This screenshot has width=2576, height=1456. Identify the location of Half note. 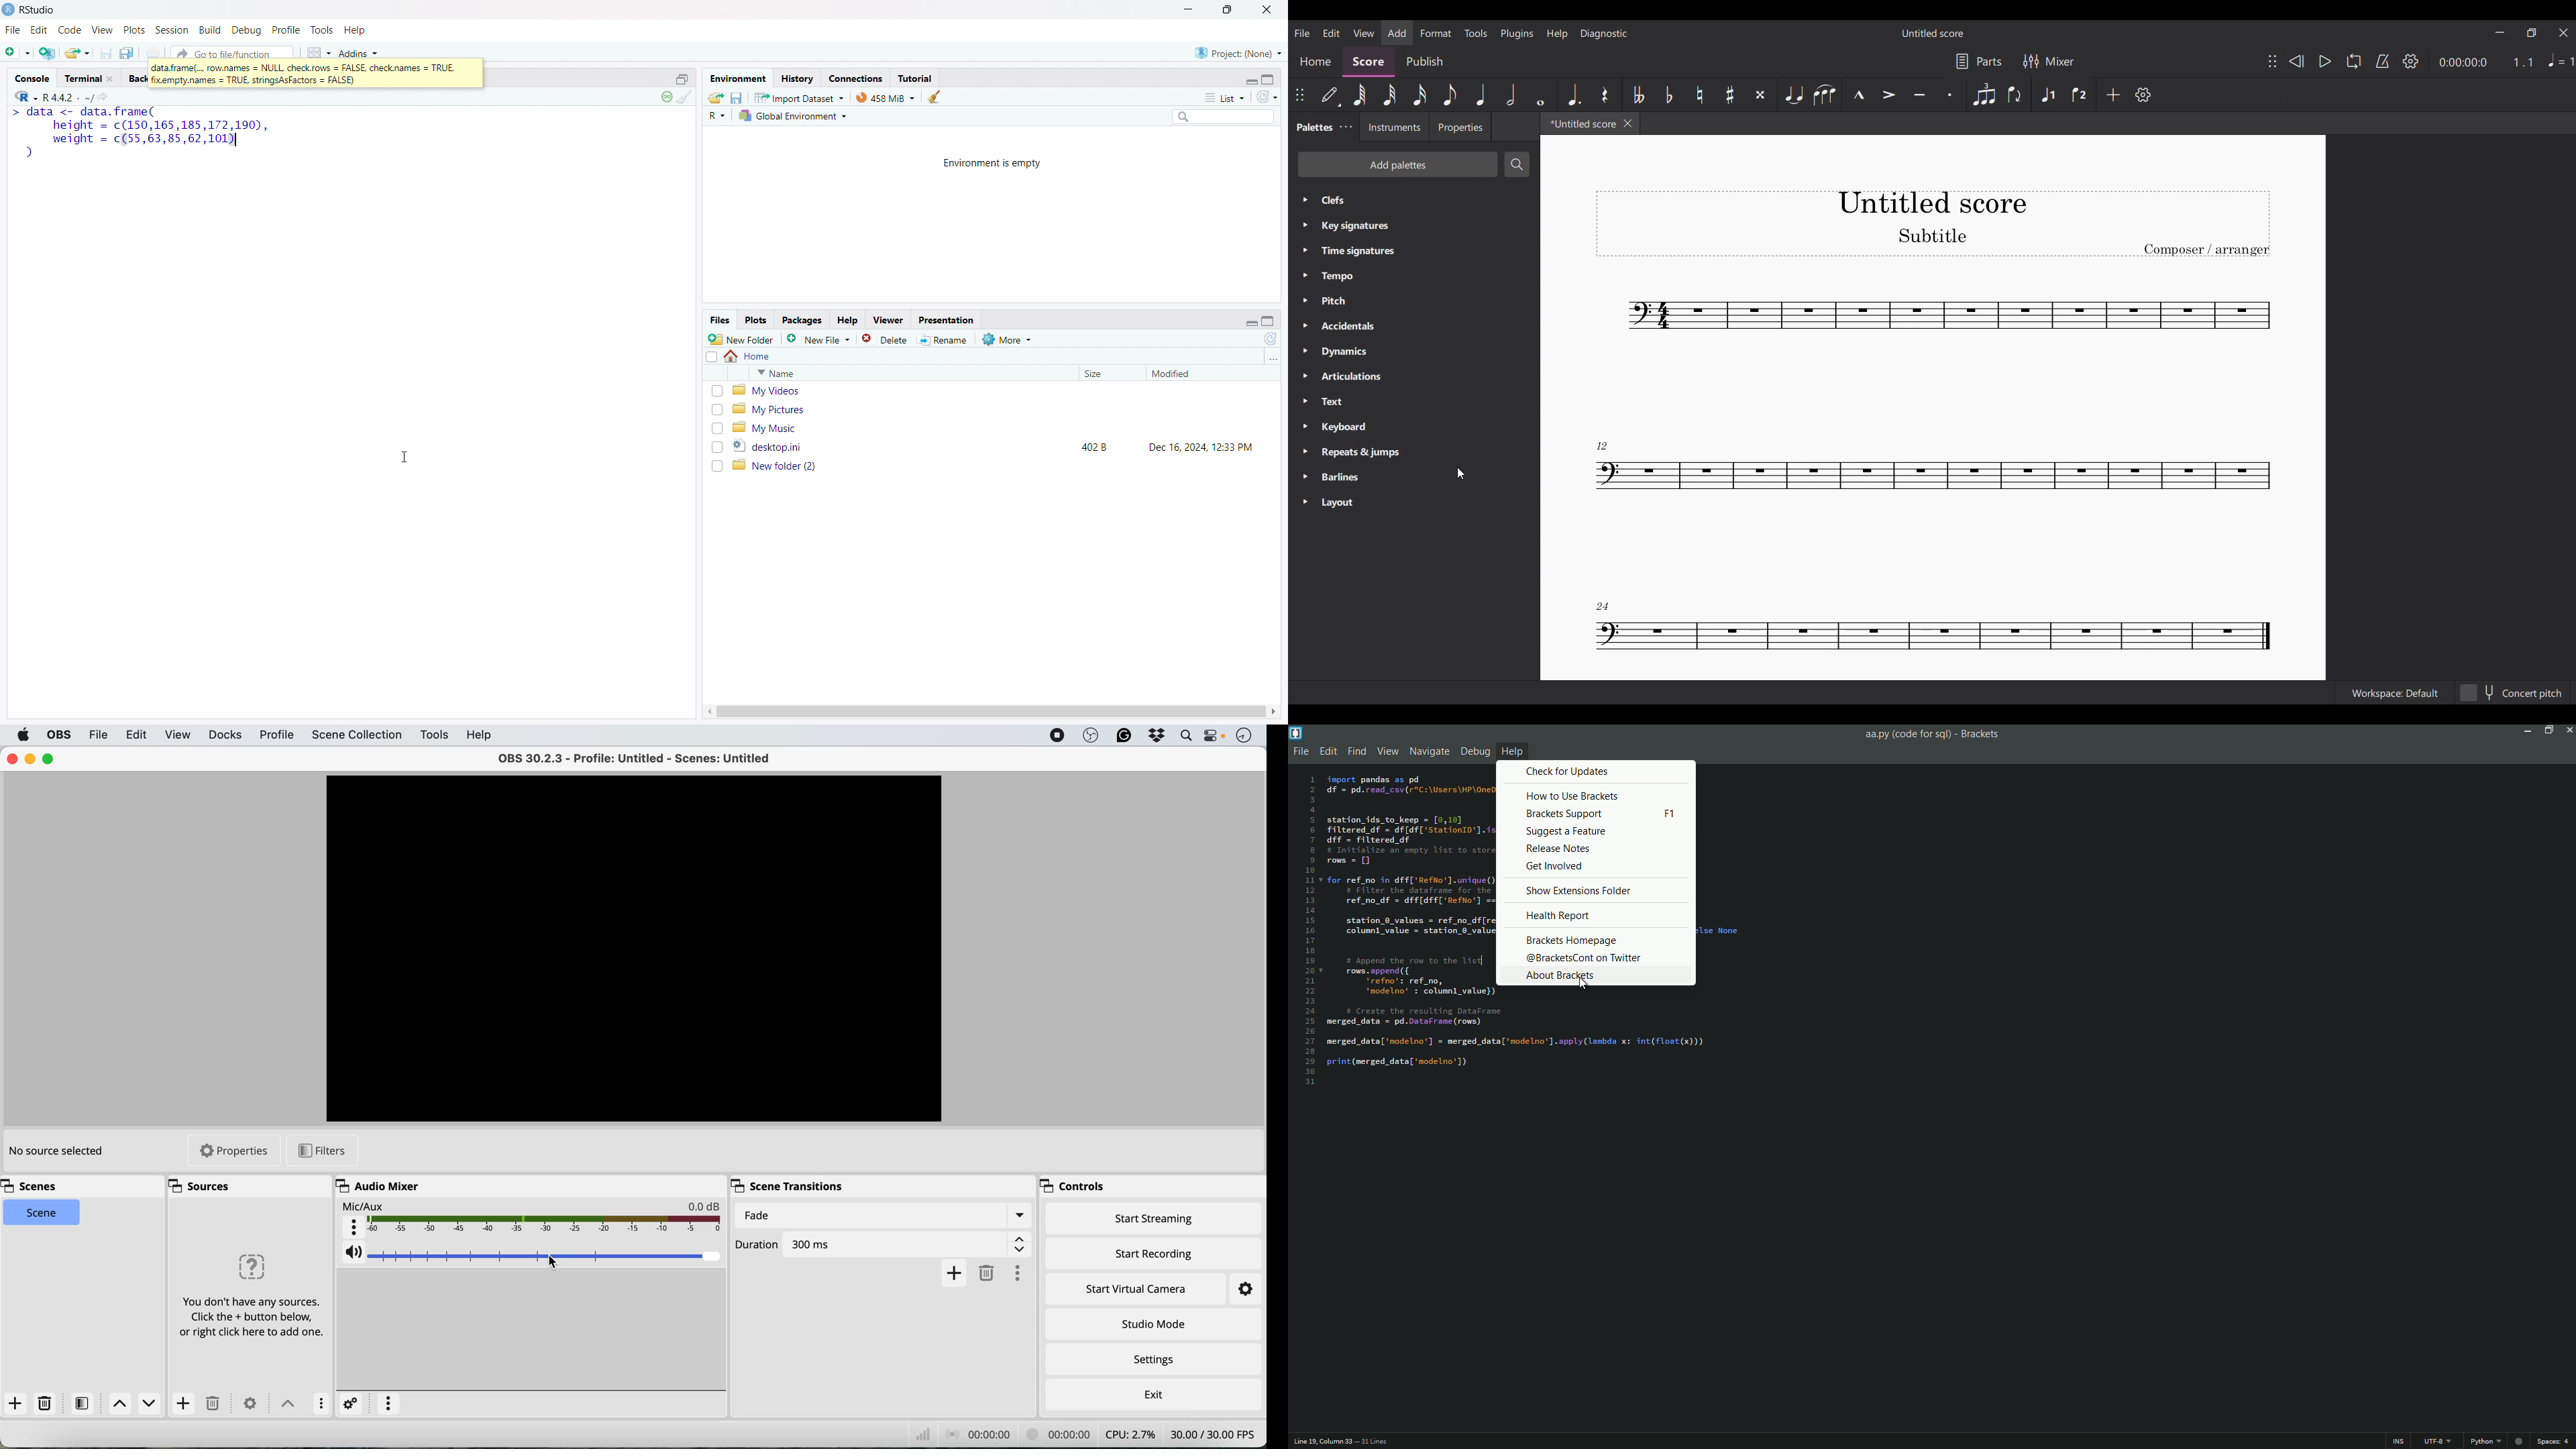
(1985, 94).